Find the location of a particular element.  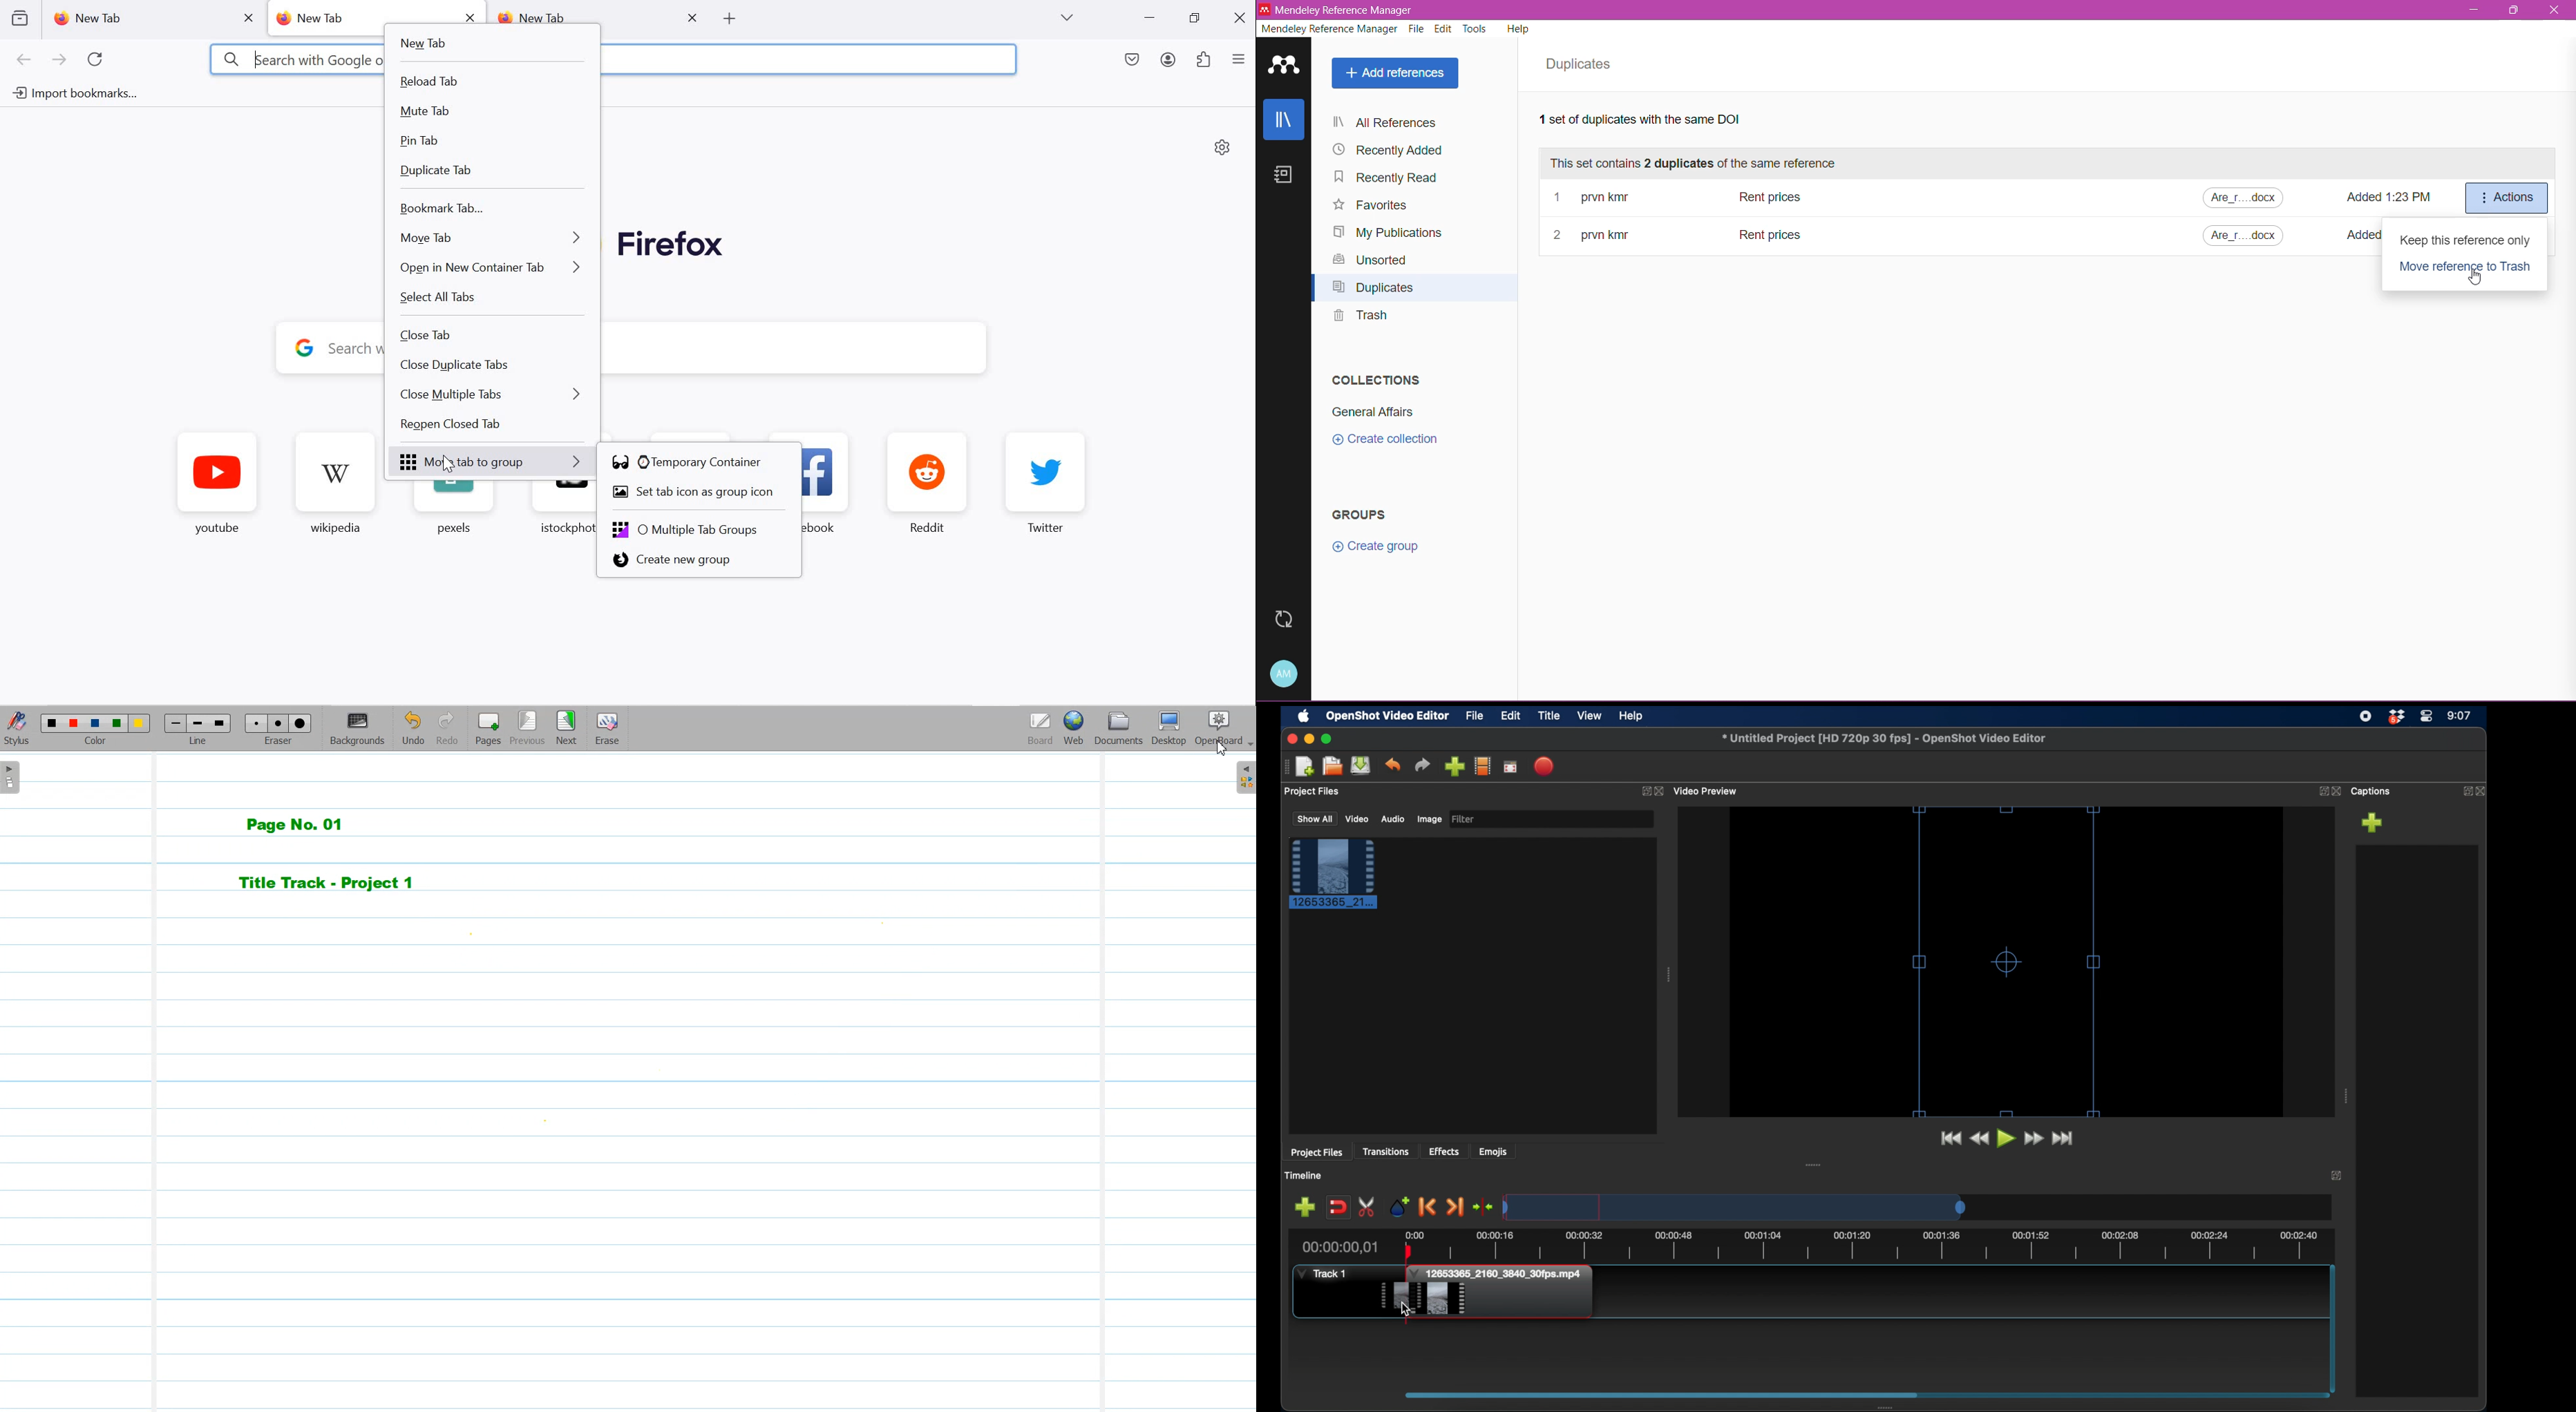

next page is located at coordinates (59, 60).